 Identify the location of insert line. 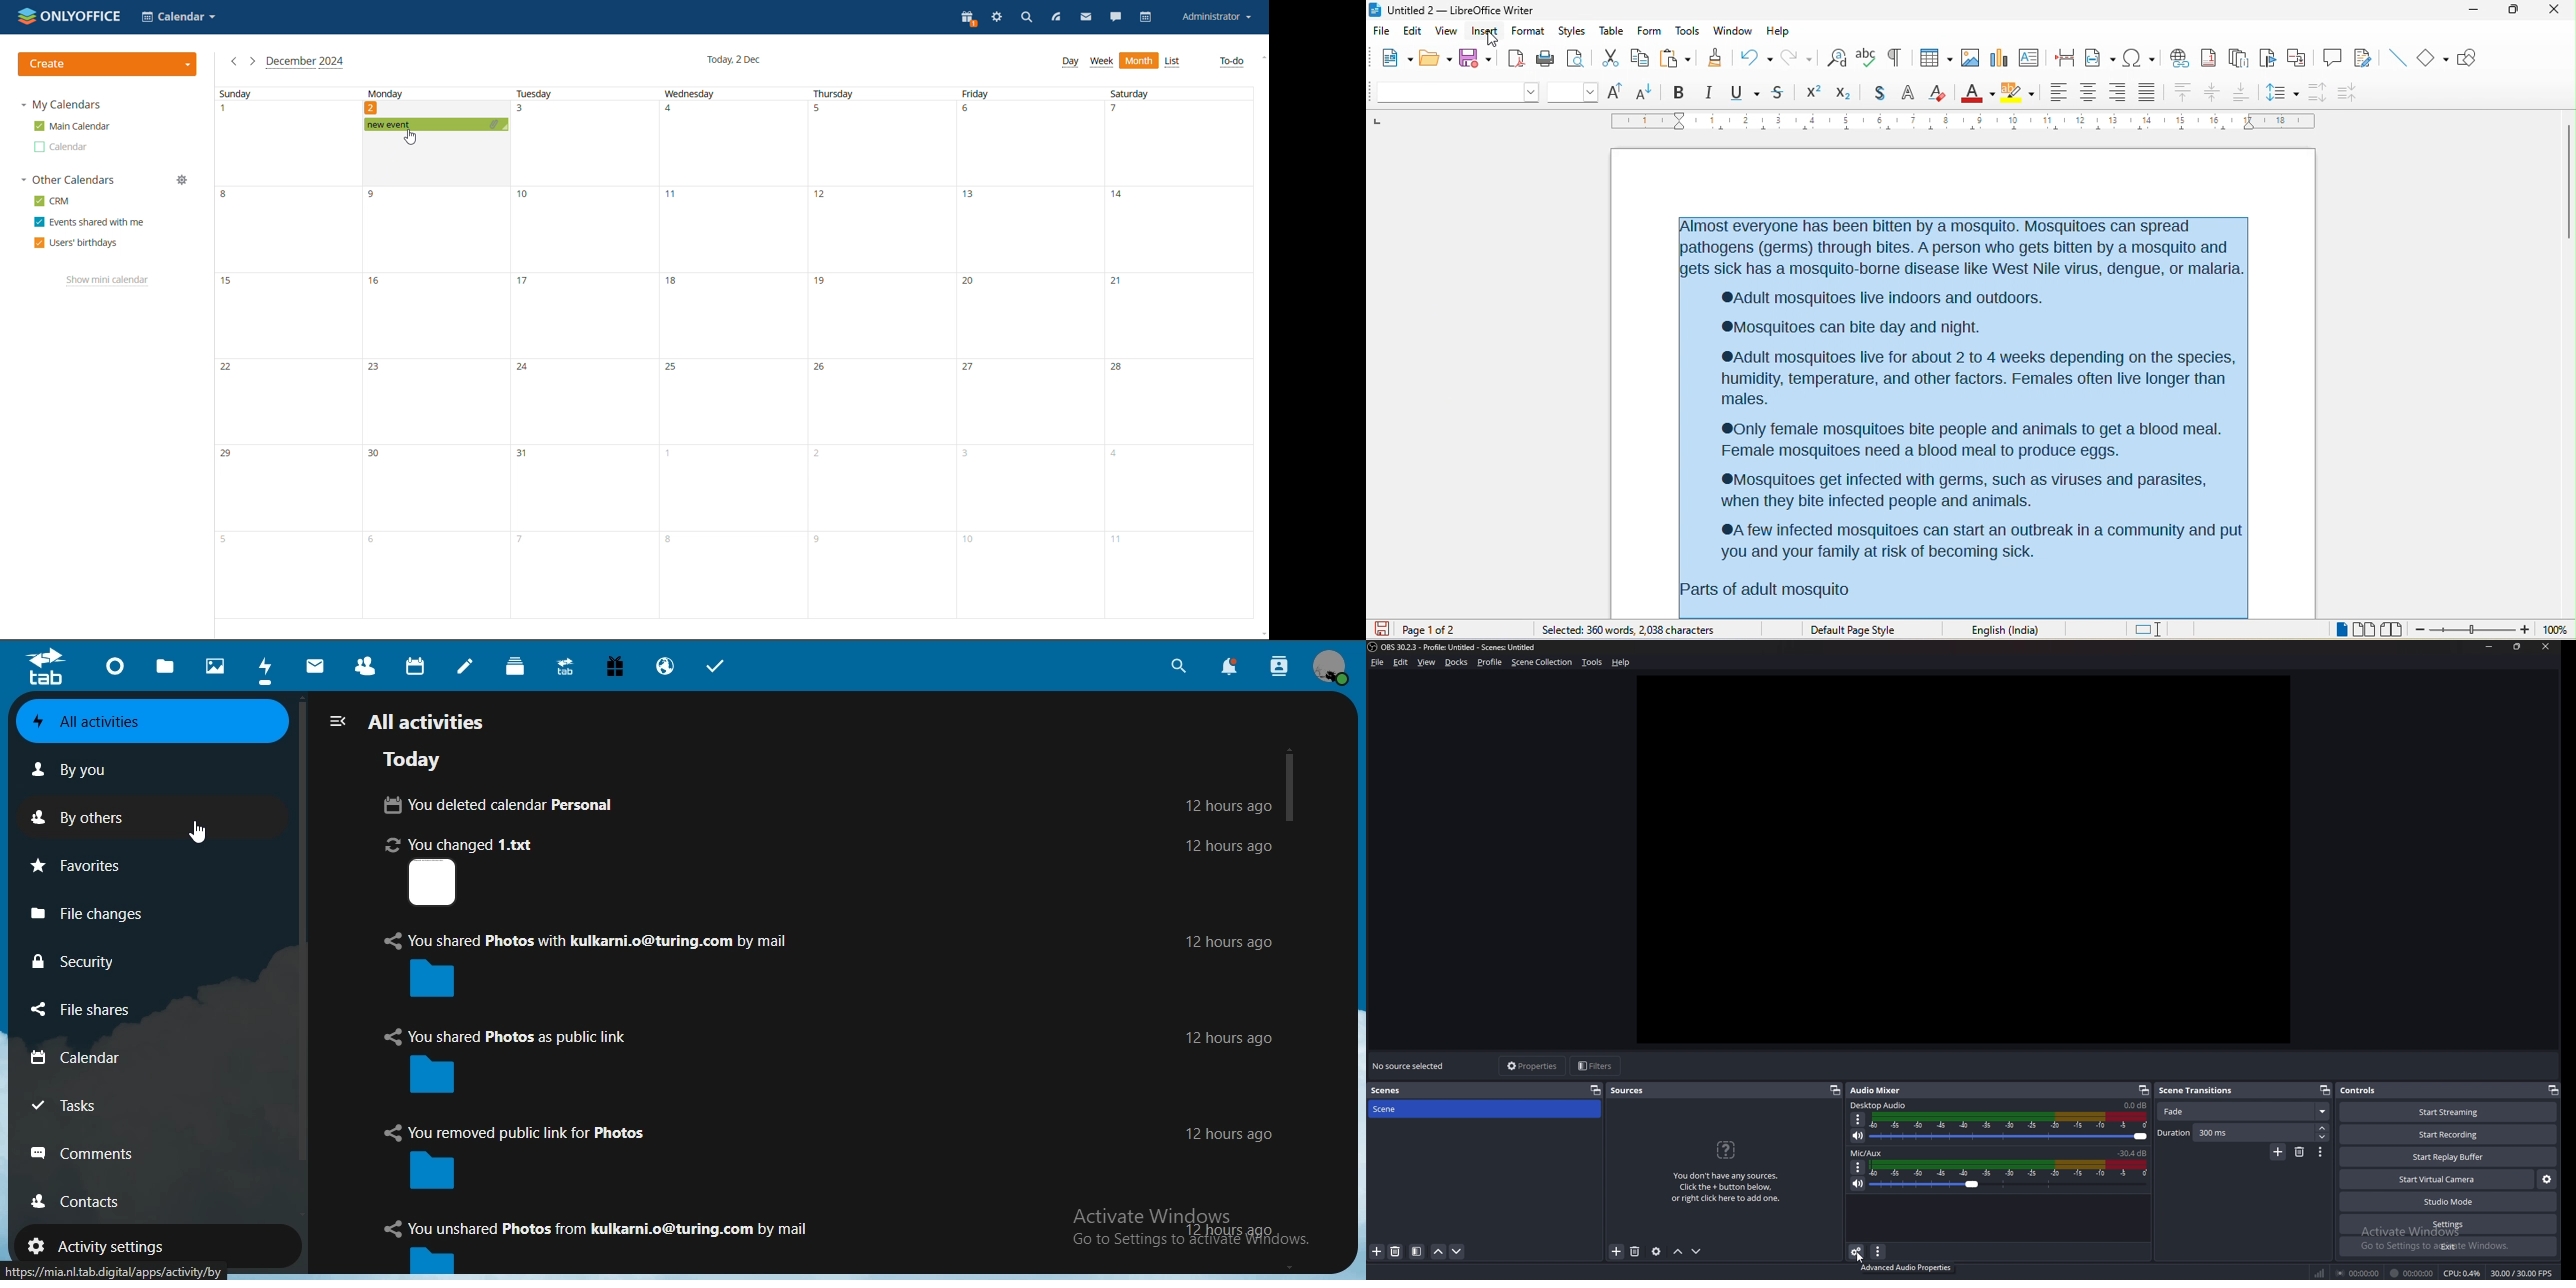
(2400, 58).